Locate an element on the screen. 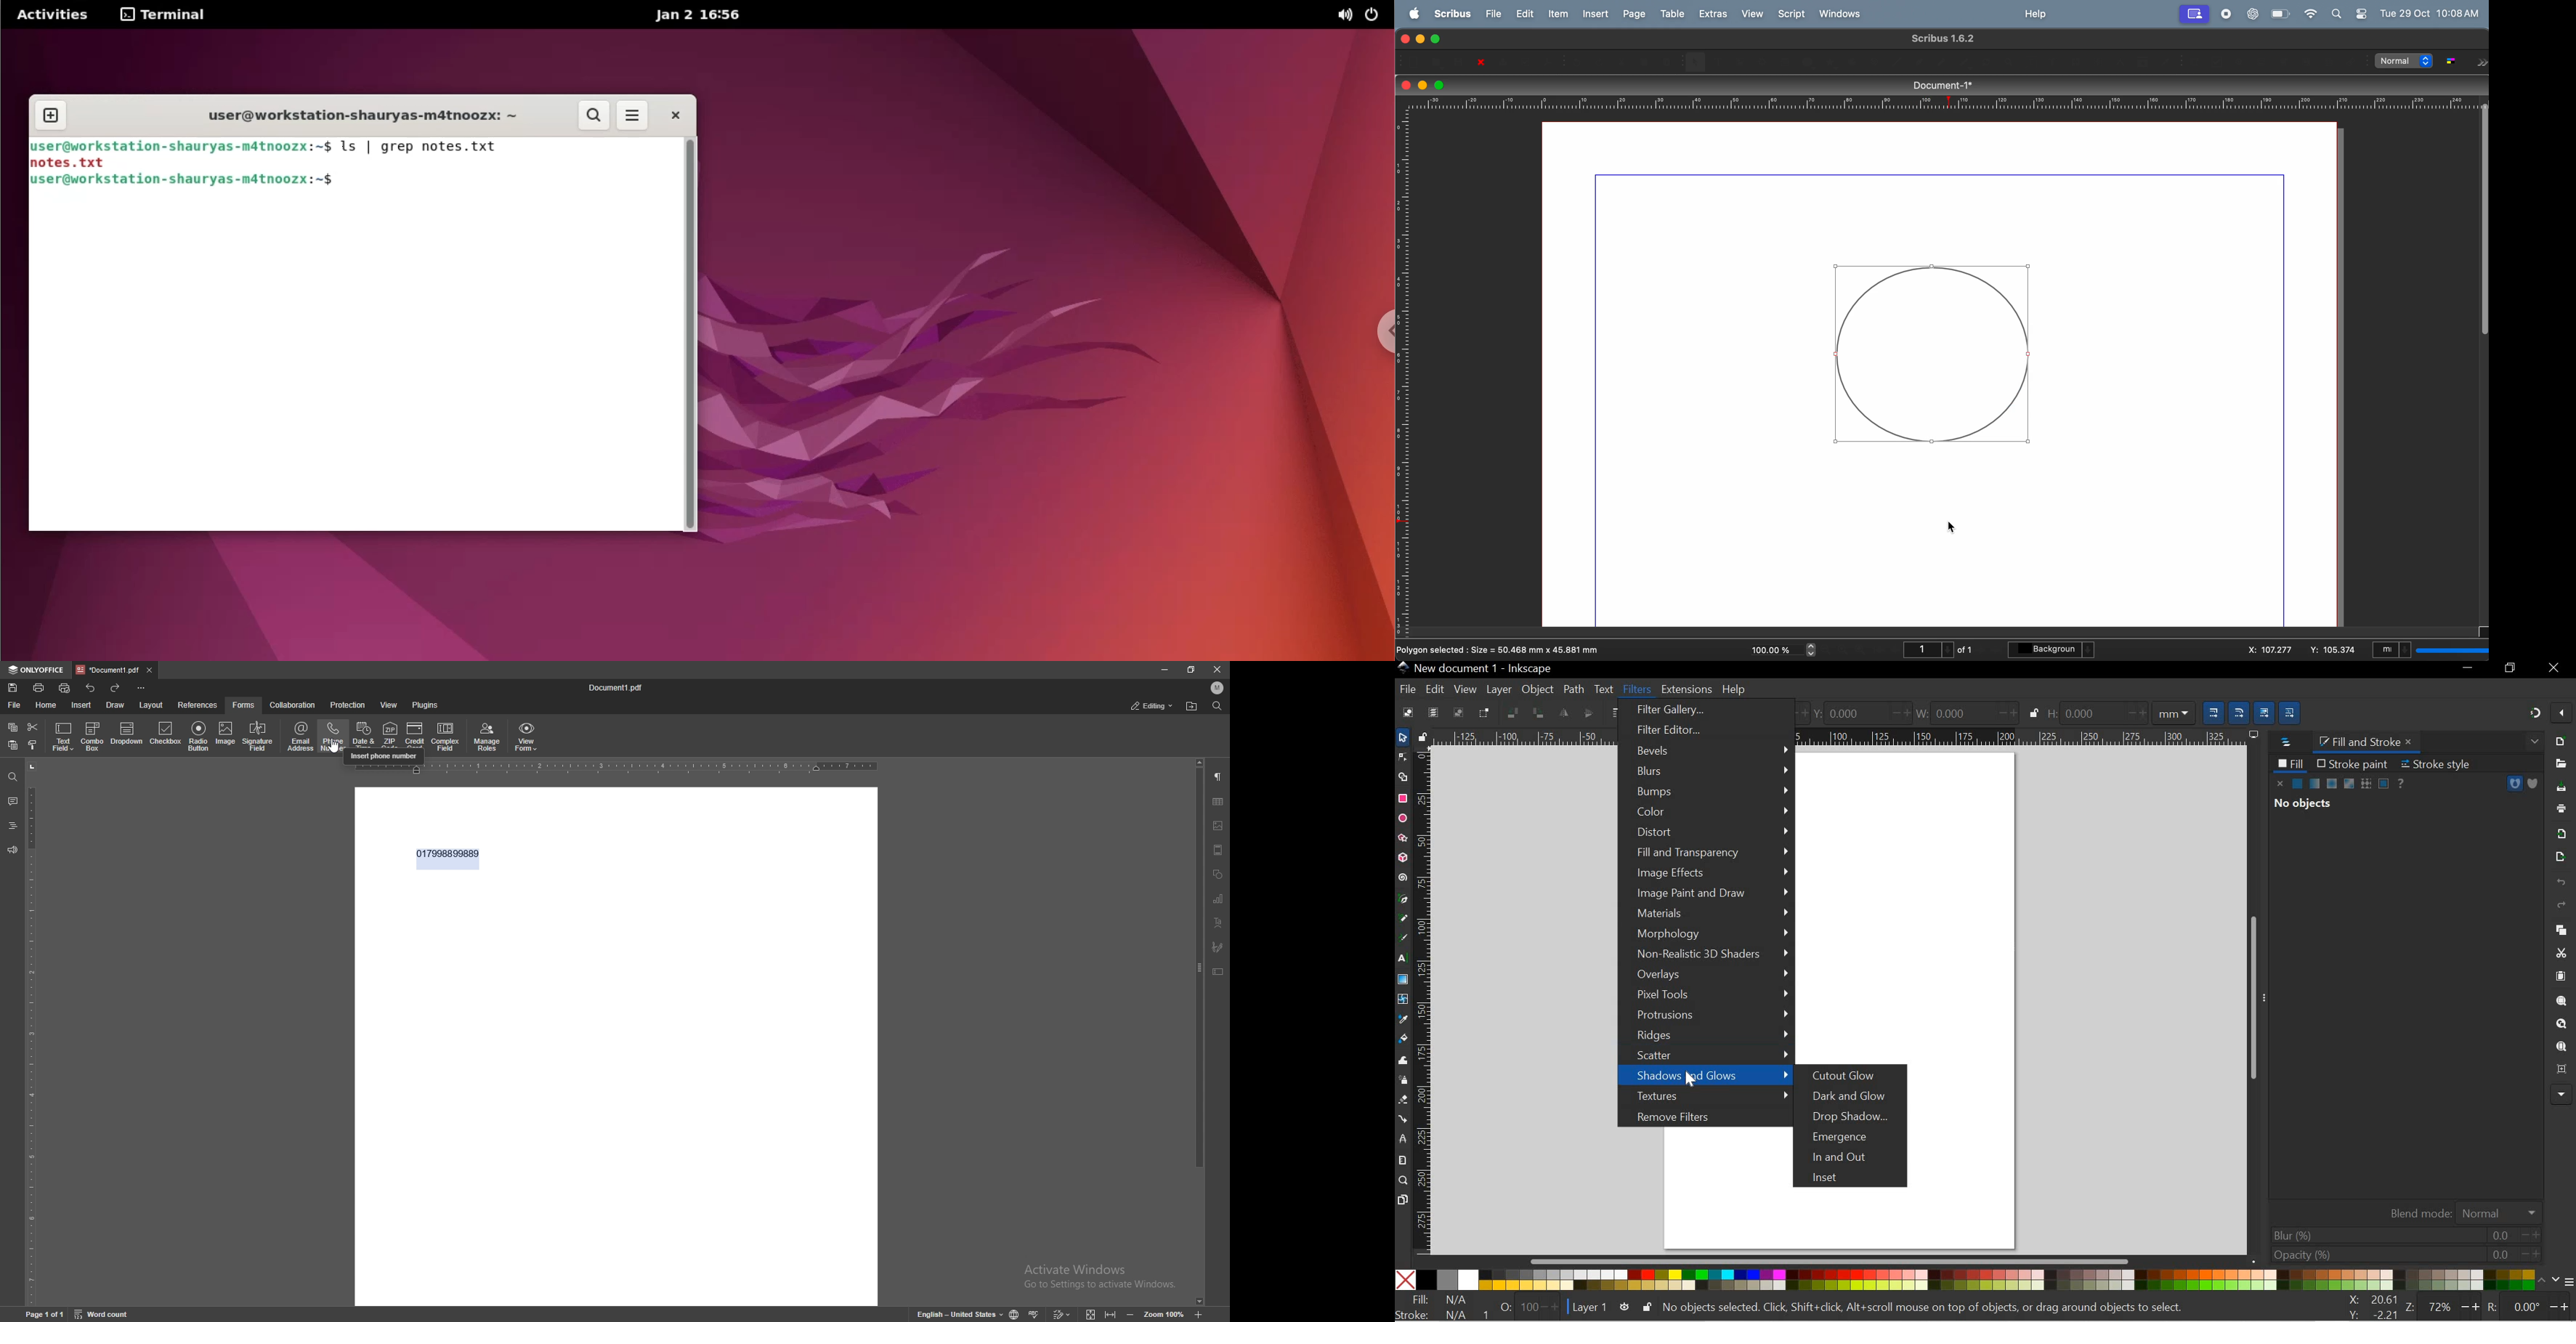 Image resolution: width=2576 pixels, height=1344 pixels. COLOR AND GRADIENT is located at coordinates (2341, 784).